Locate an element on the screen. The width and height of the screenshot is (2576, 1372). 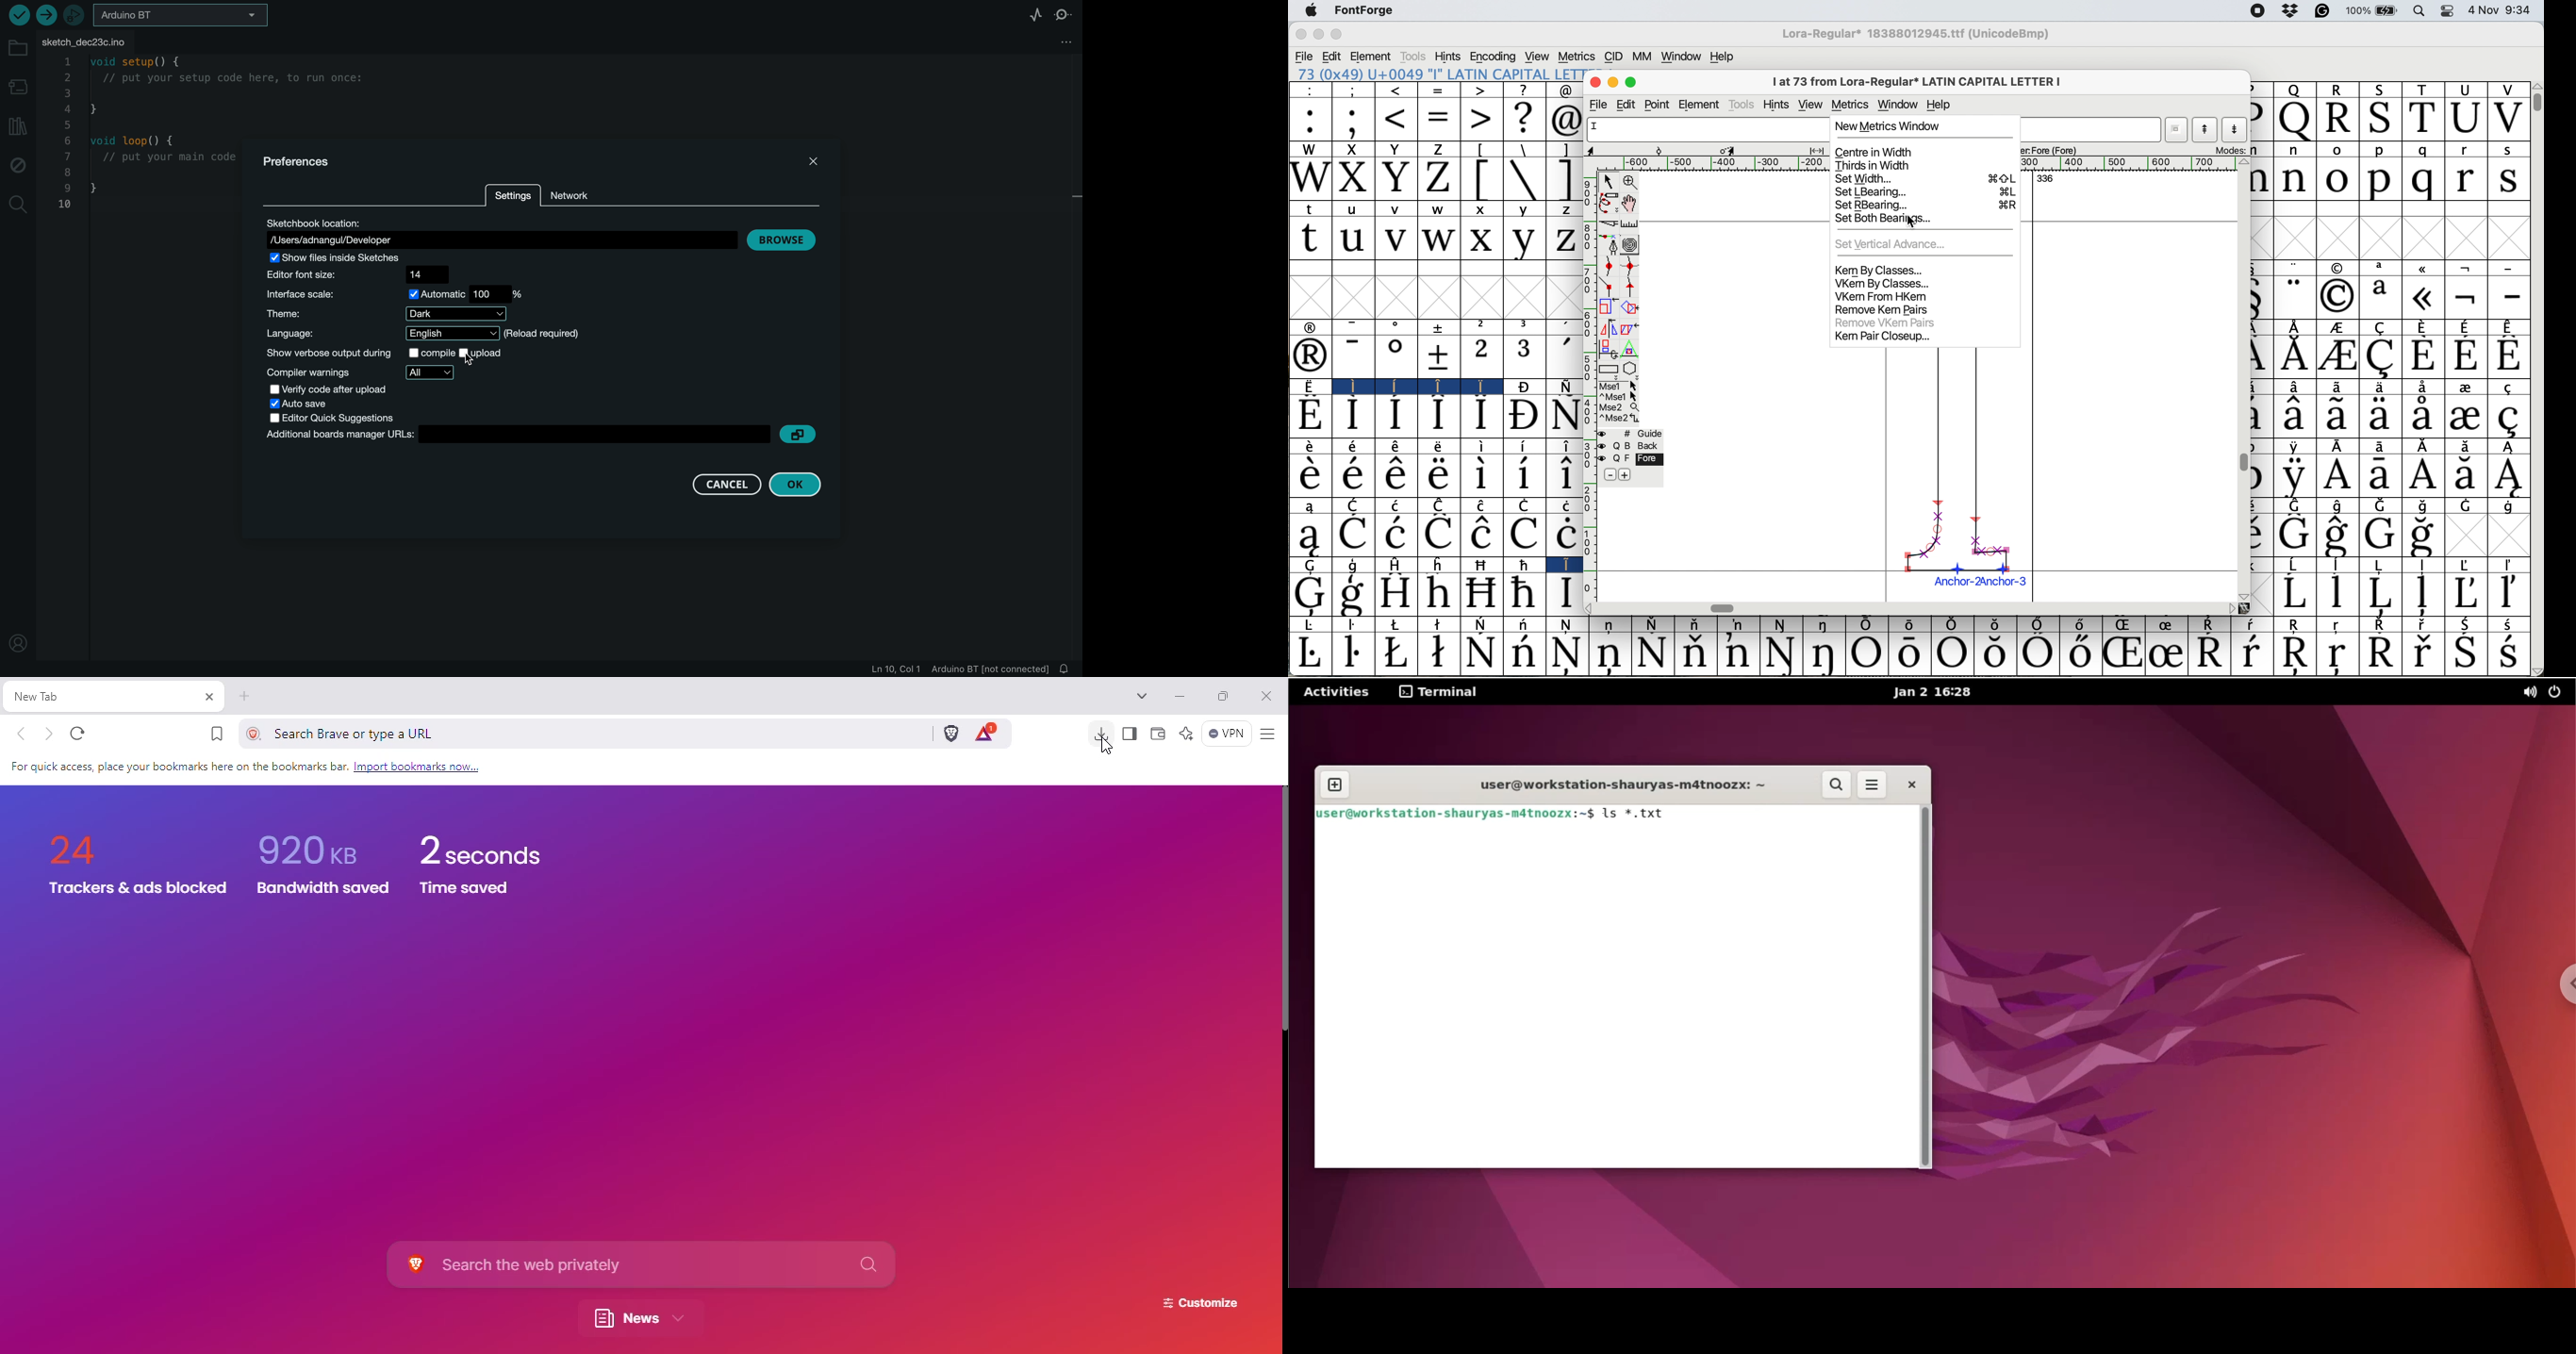
Symbol is located at coordinates (2467, 326).